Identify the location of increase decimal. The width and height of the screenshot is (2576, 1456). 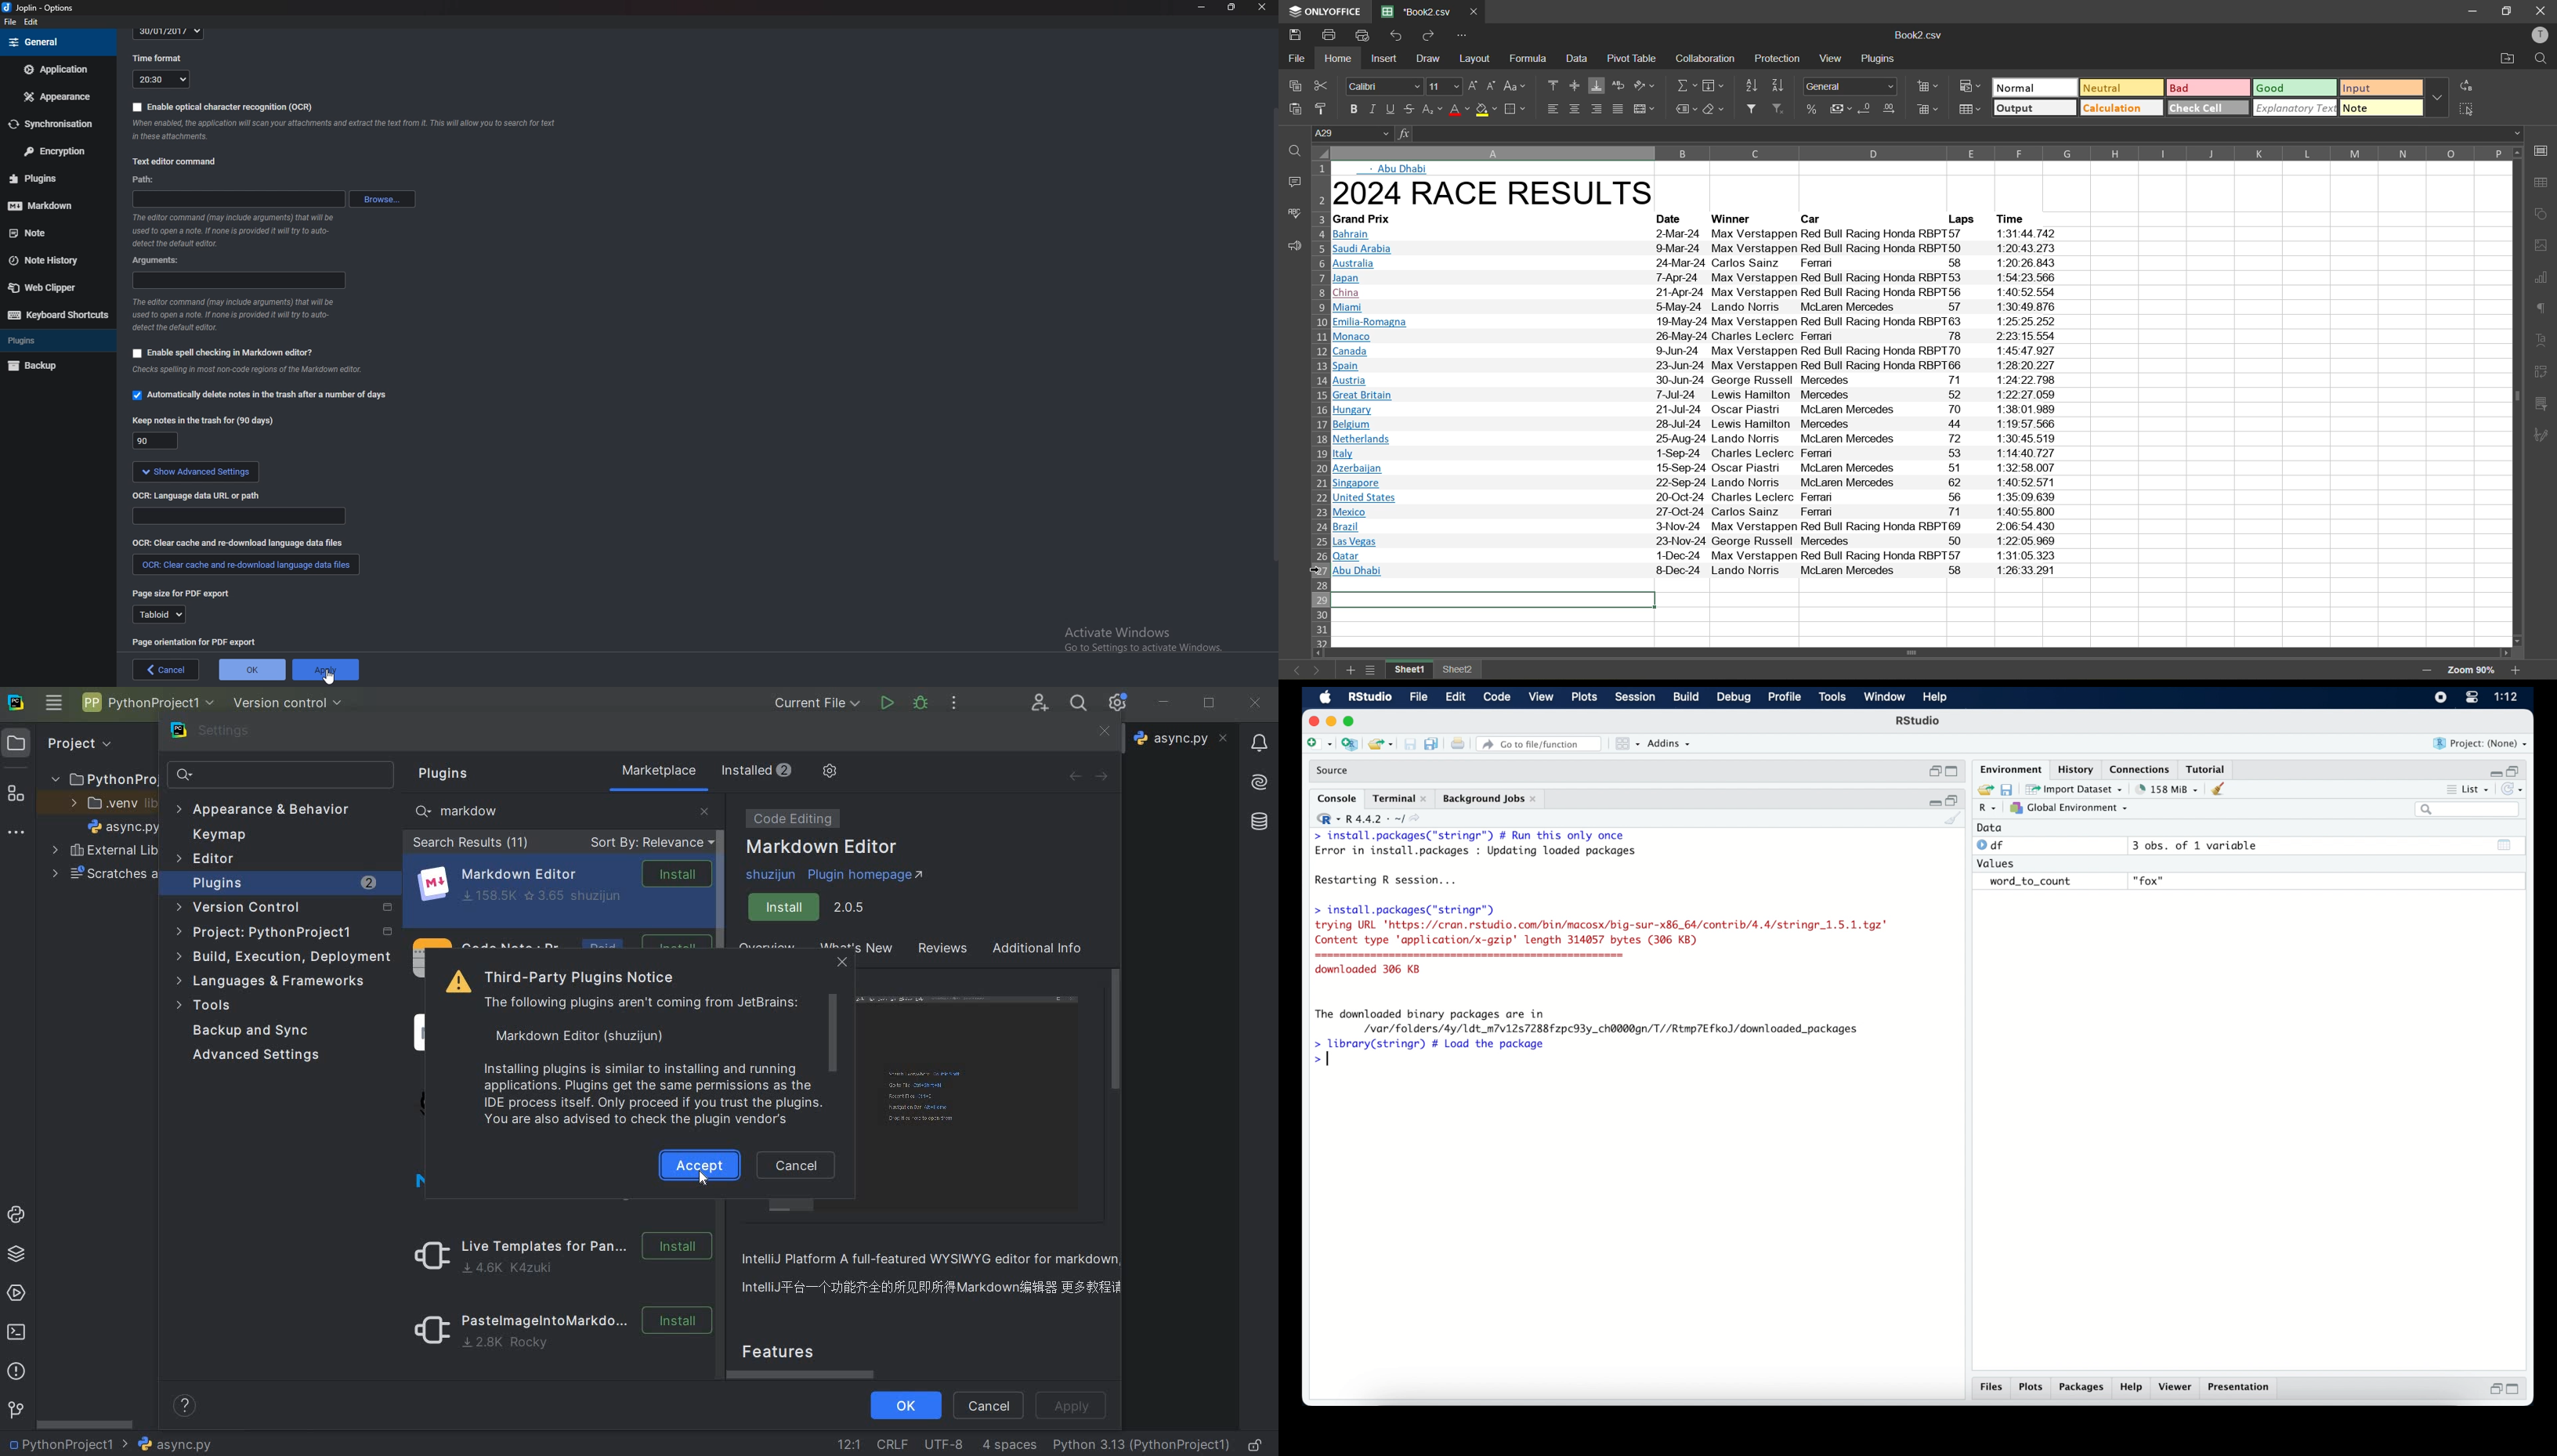
(1889, 109).